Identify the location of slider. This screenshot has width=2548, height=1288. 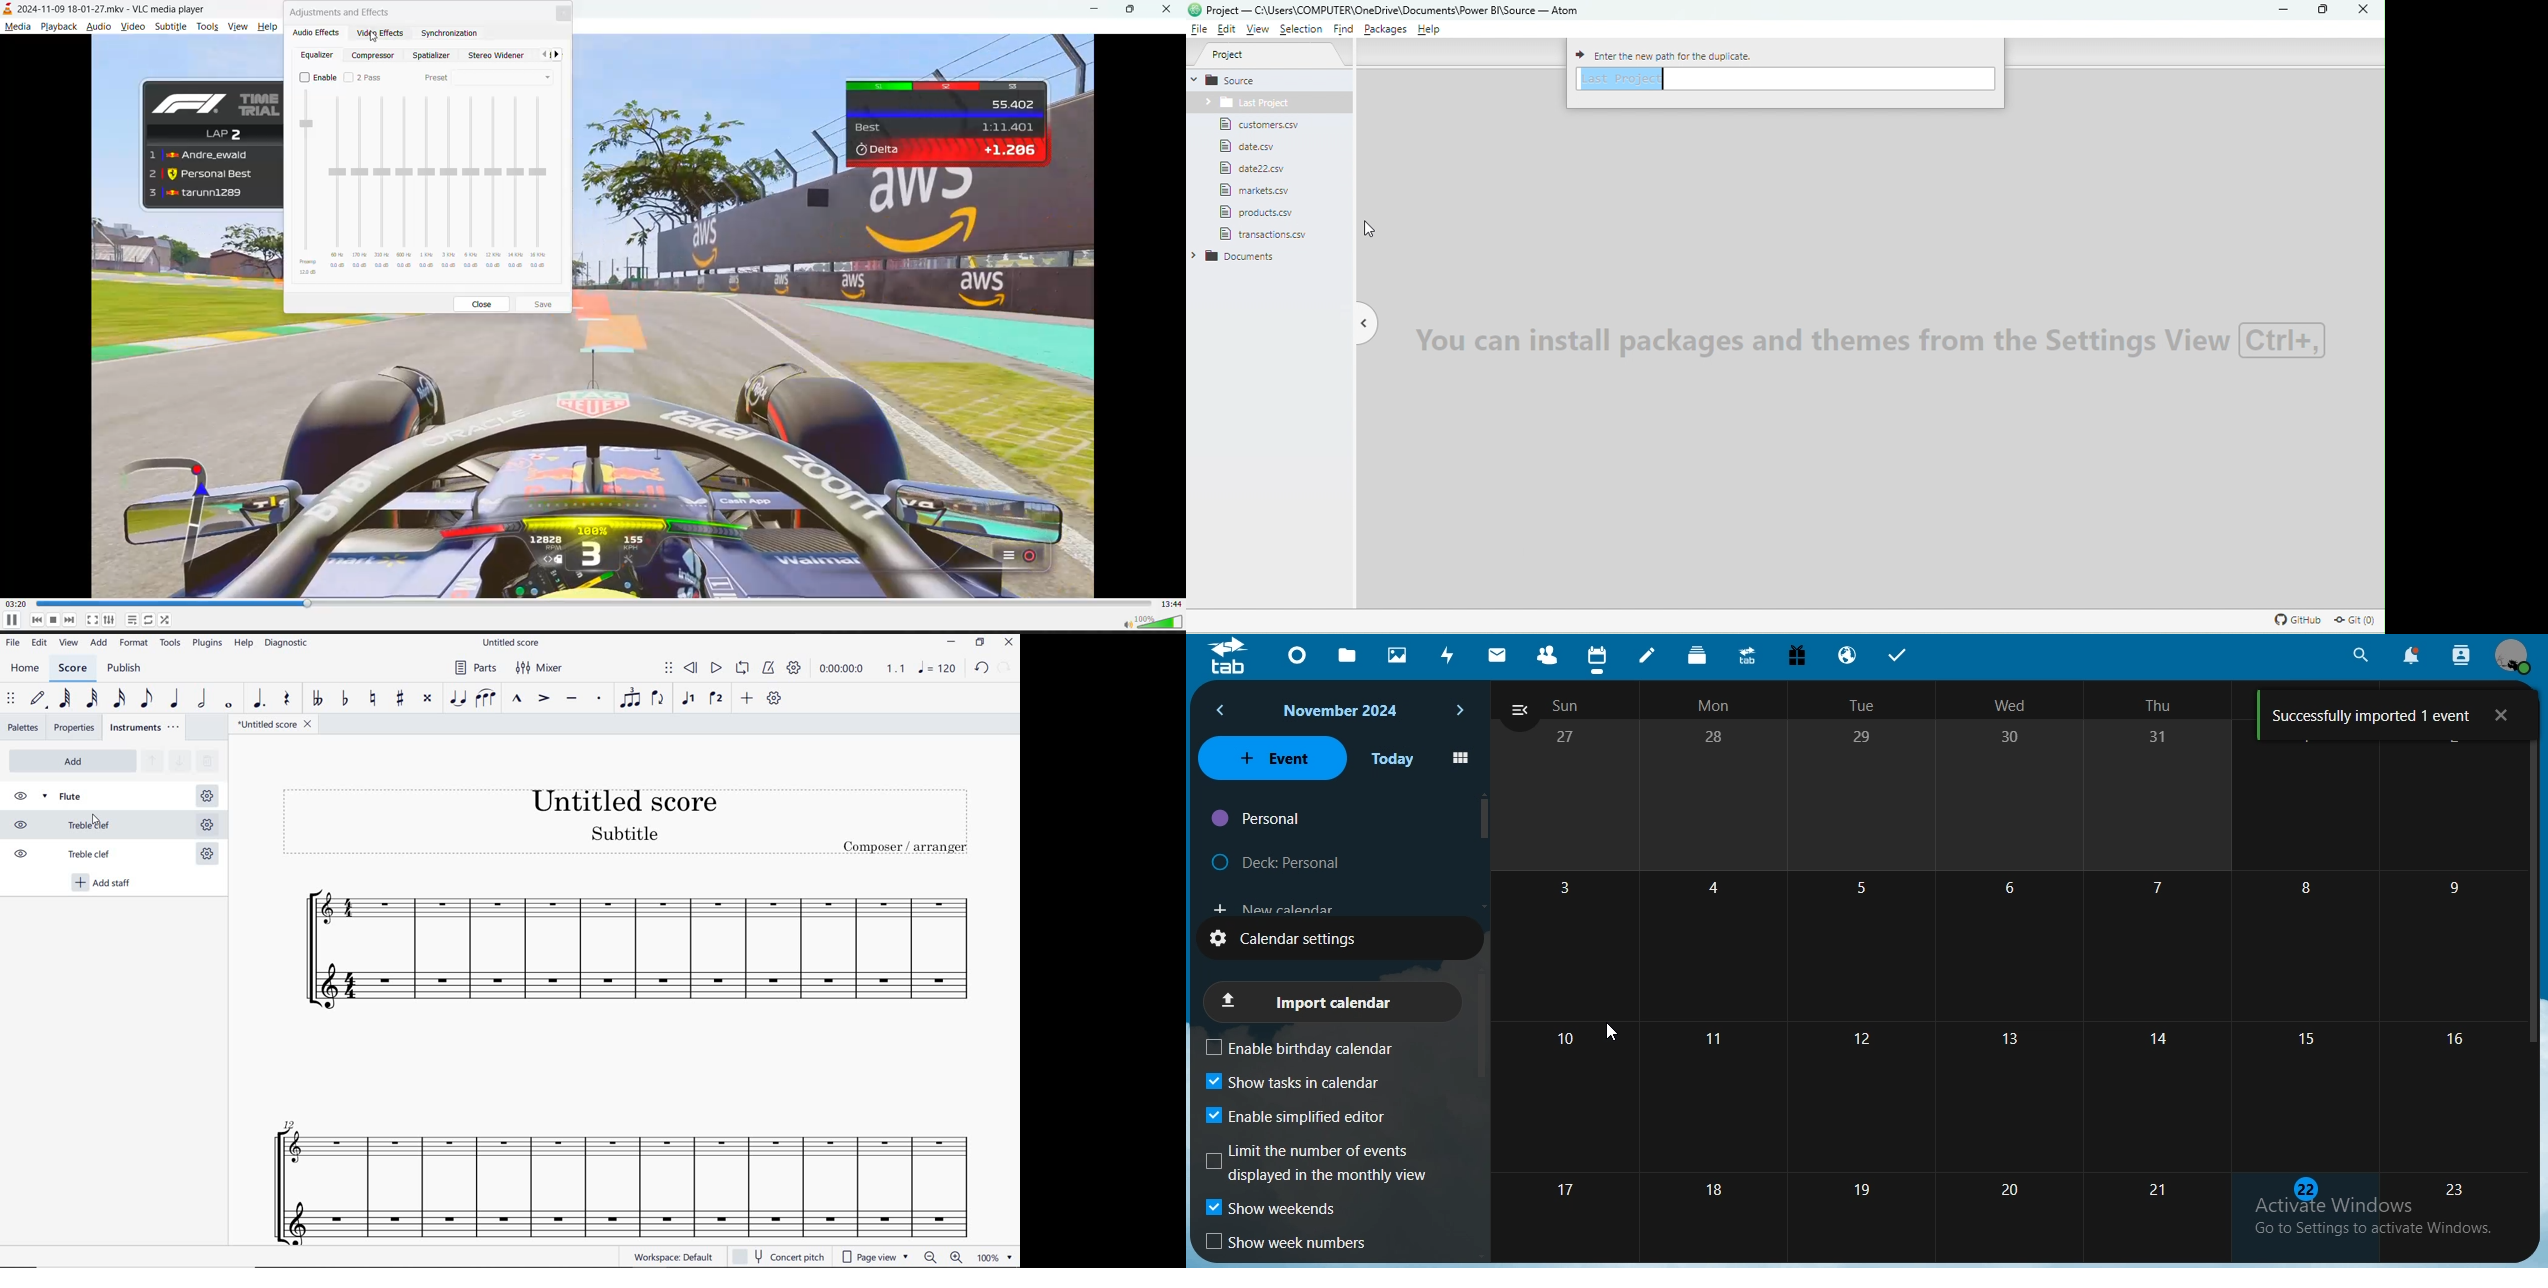
(538, 182).